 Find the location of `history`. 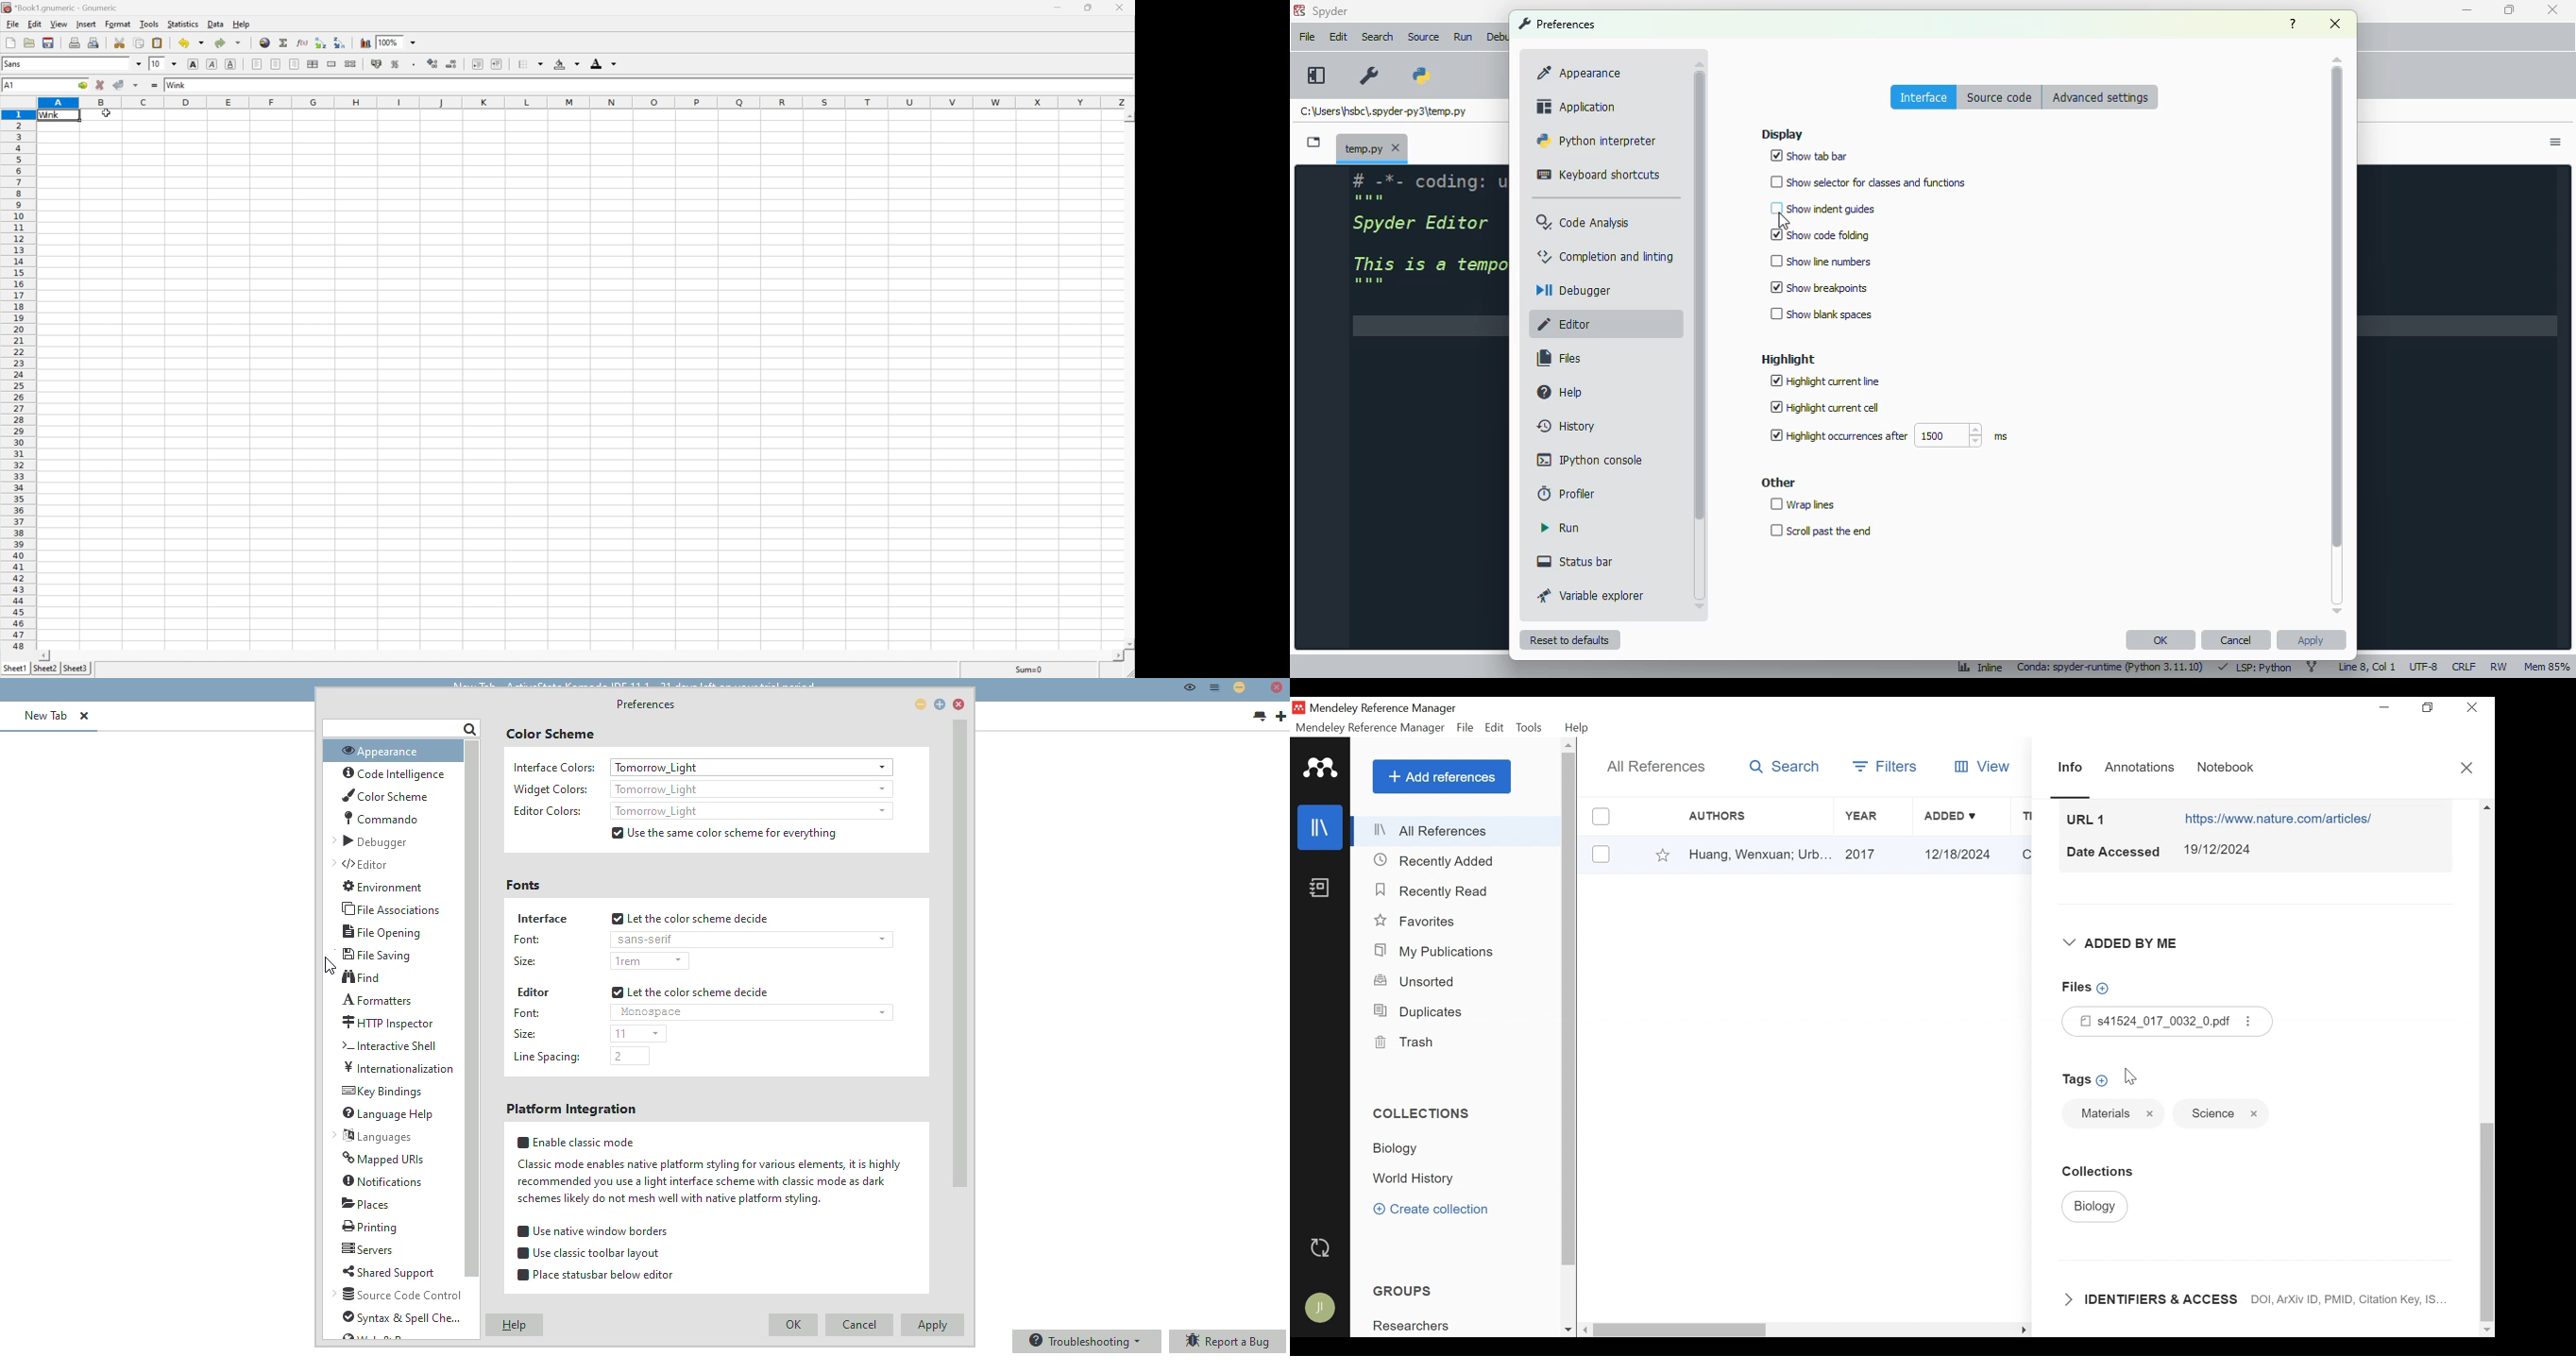

history is located at coordinates (1568, 426).